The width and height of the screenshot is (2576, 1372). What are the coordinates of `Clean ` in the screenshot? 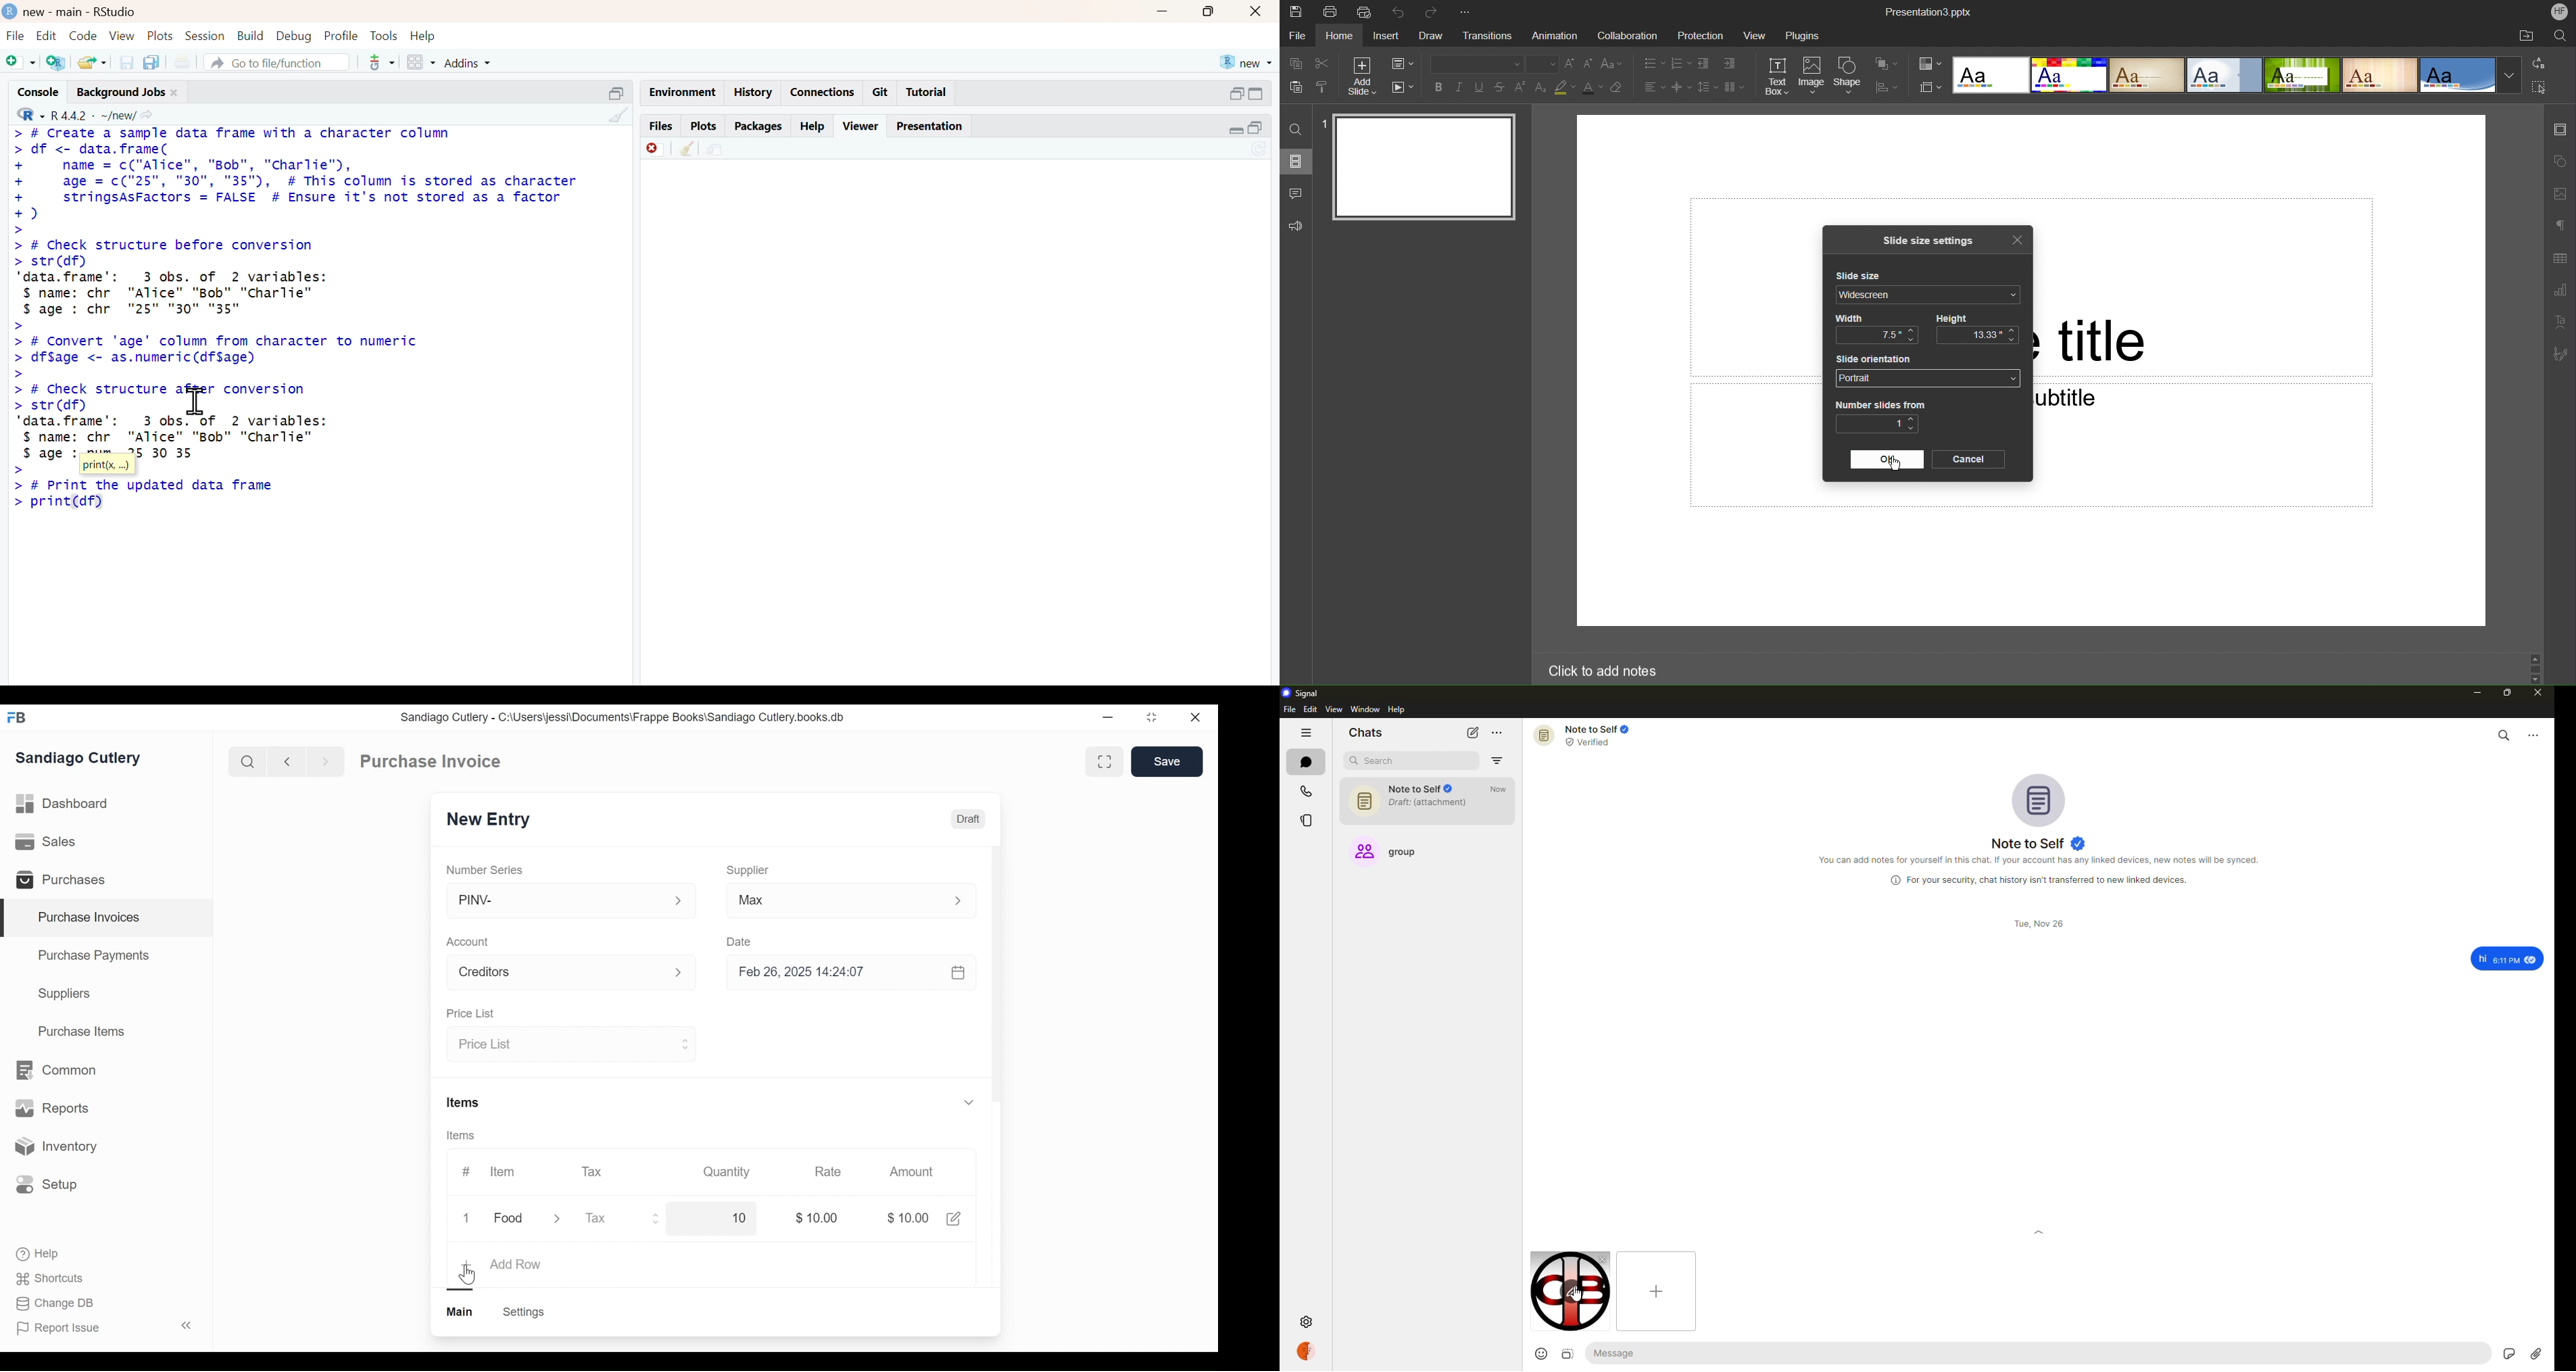 It's located at (687, 148).